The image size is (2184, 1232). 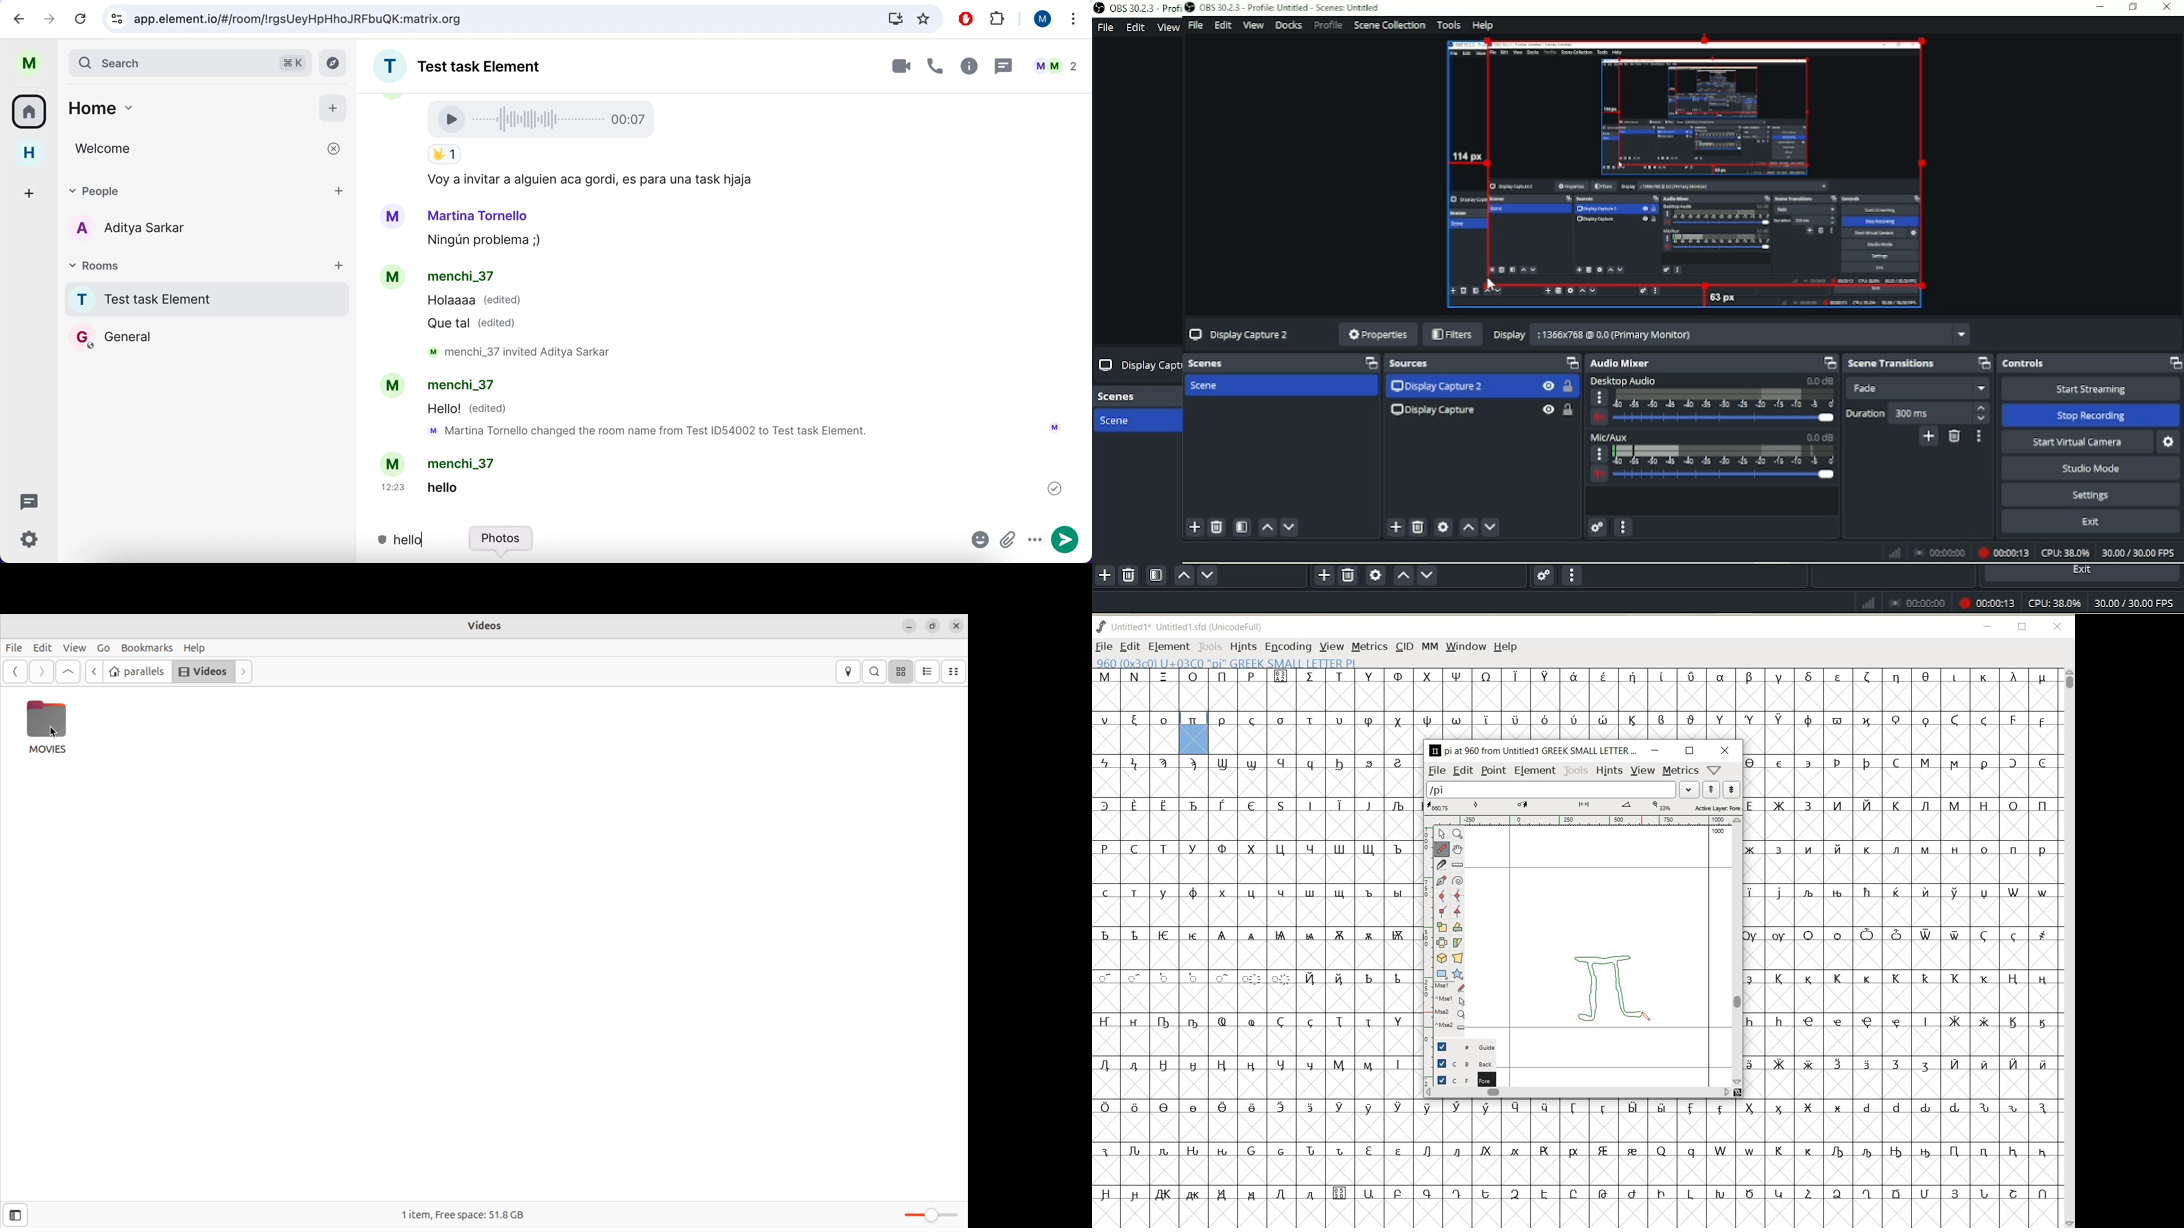 I want to click on Move source(s) up, so click(x=1403, y=577).